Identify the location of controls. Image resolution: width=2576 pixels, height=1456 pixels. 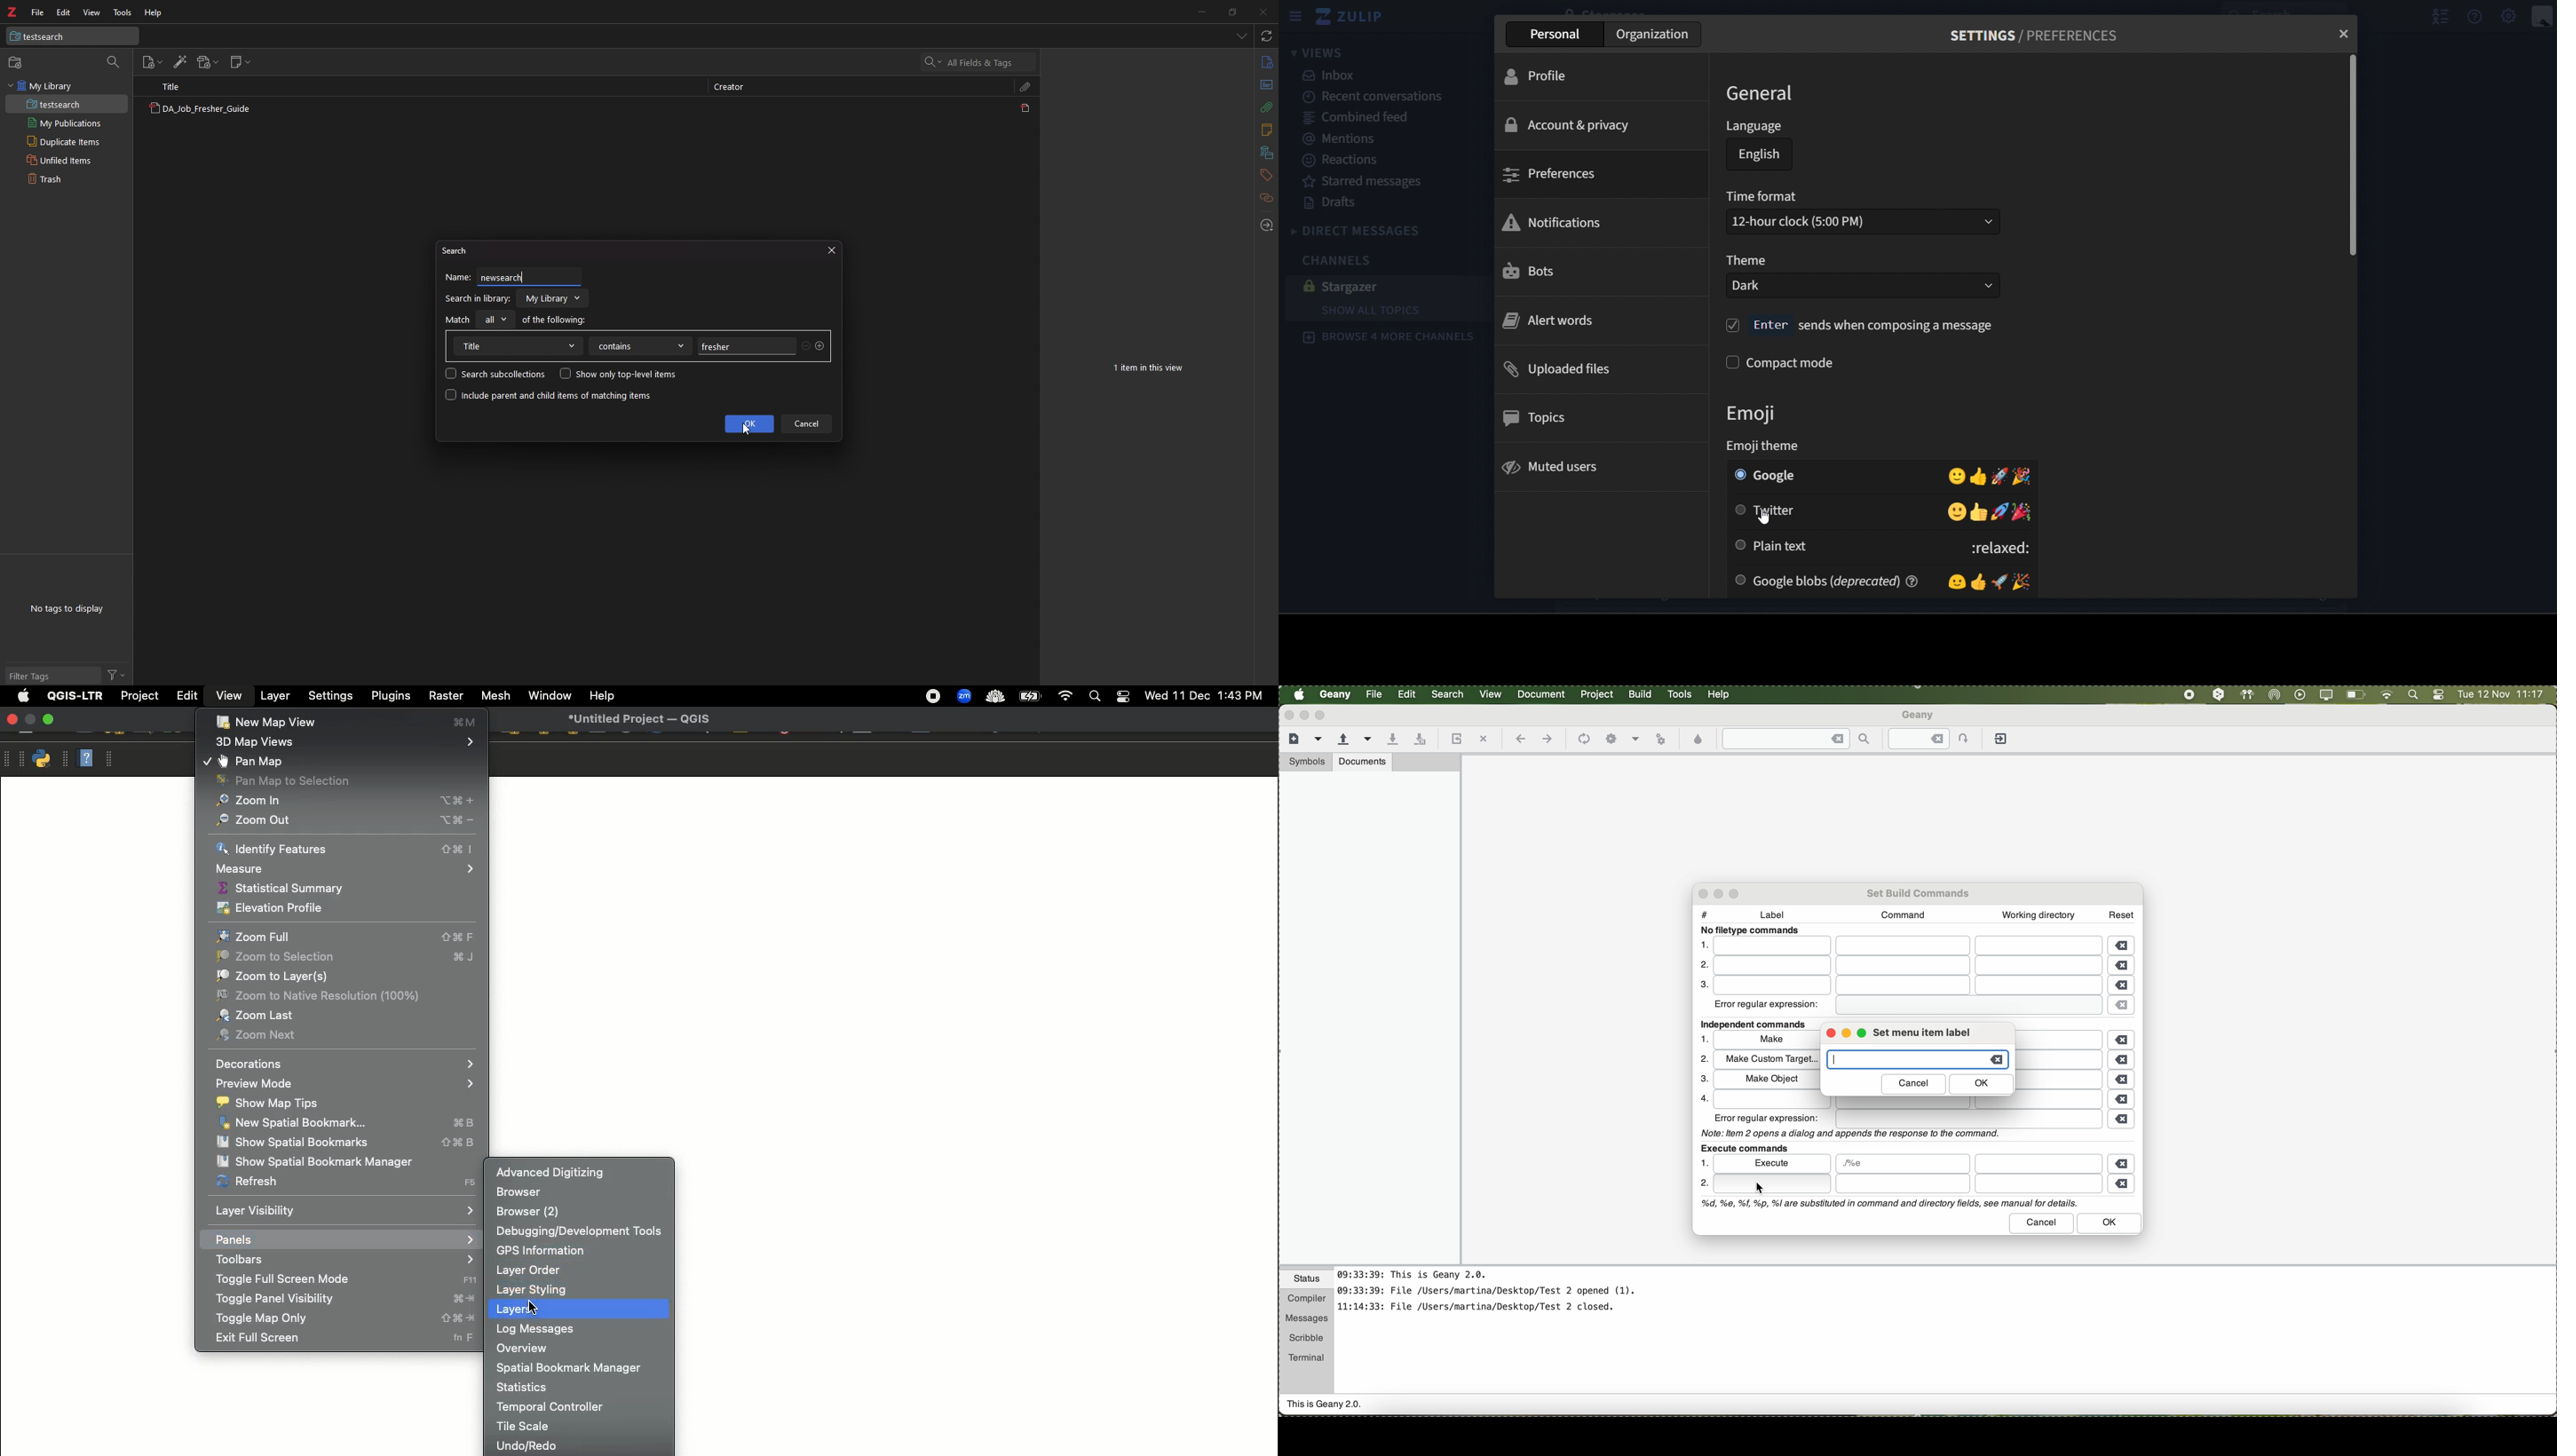
(2438, 695).